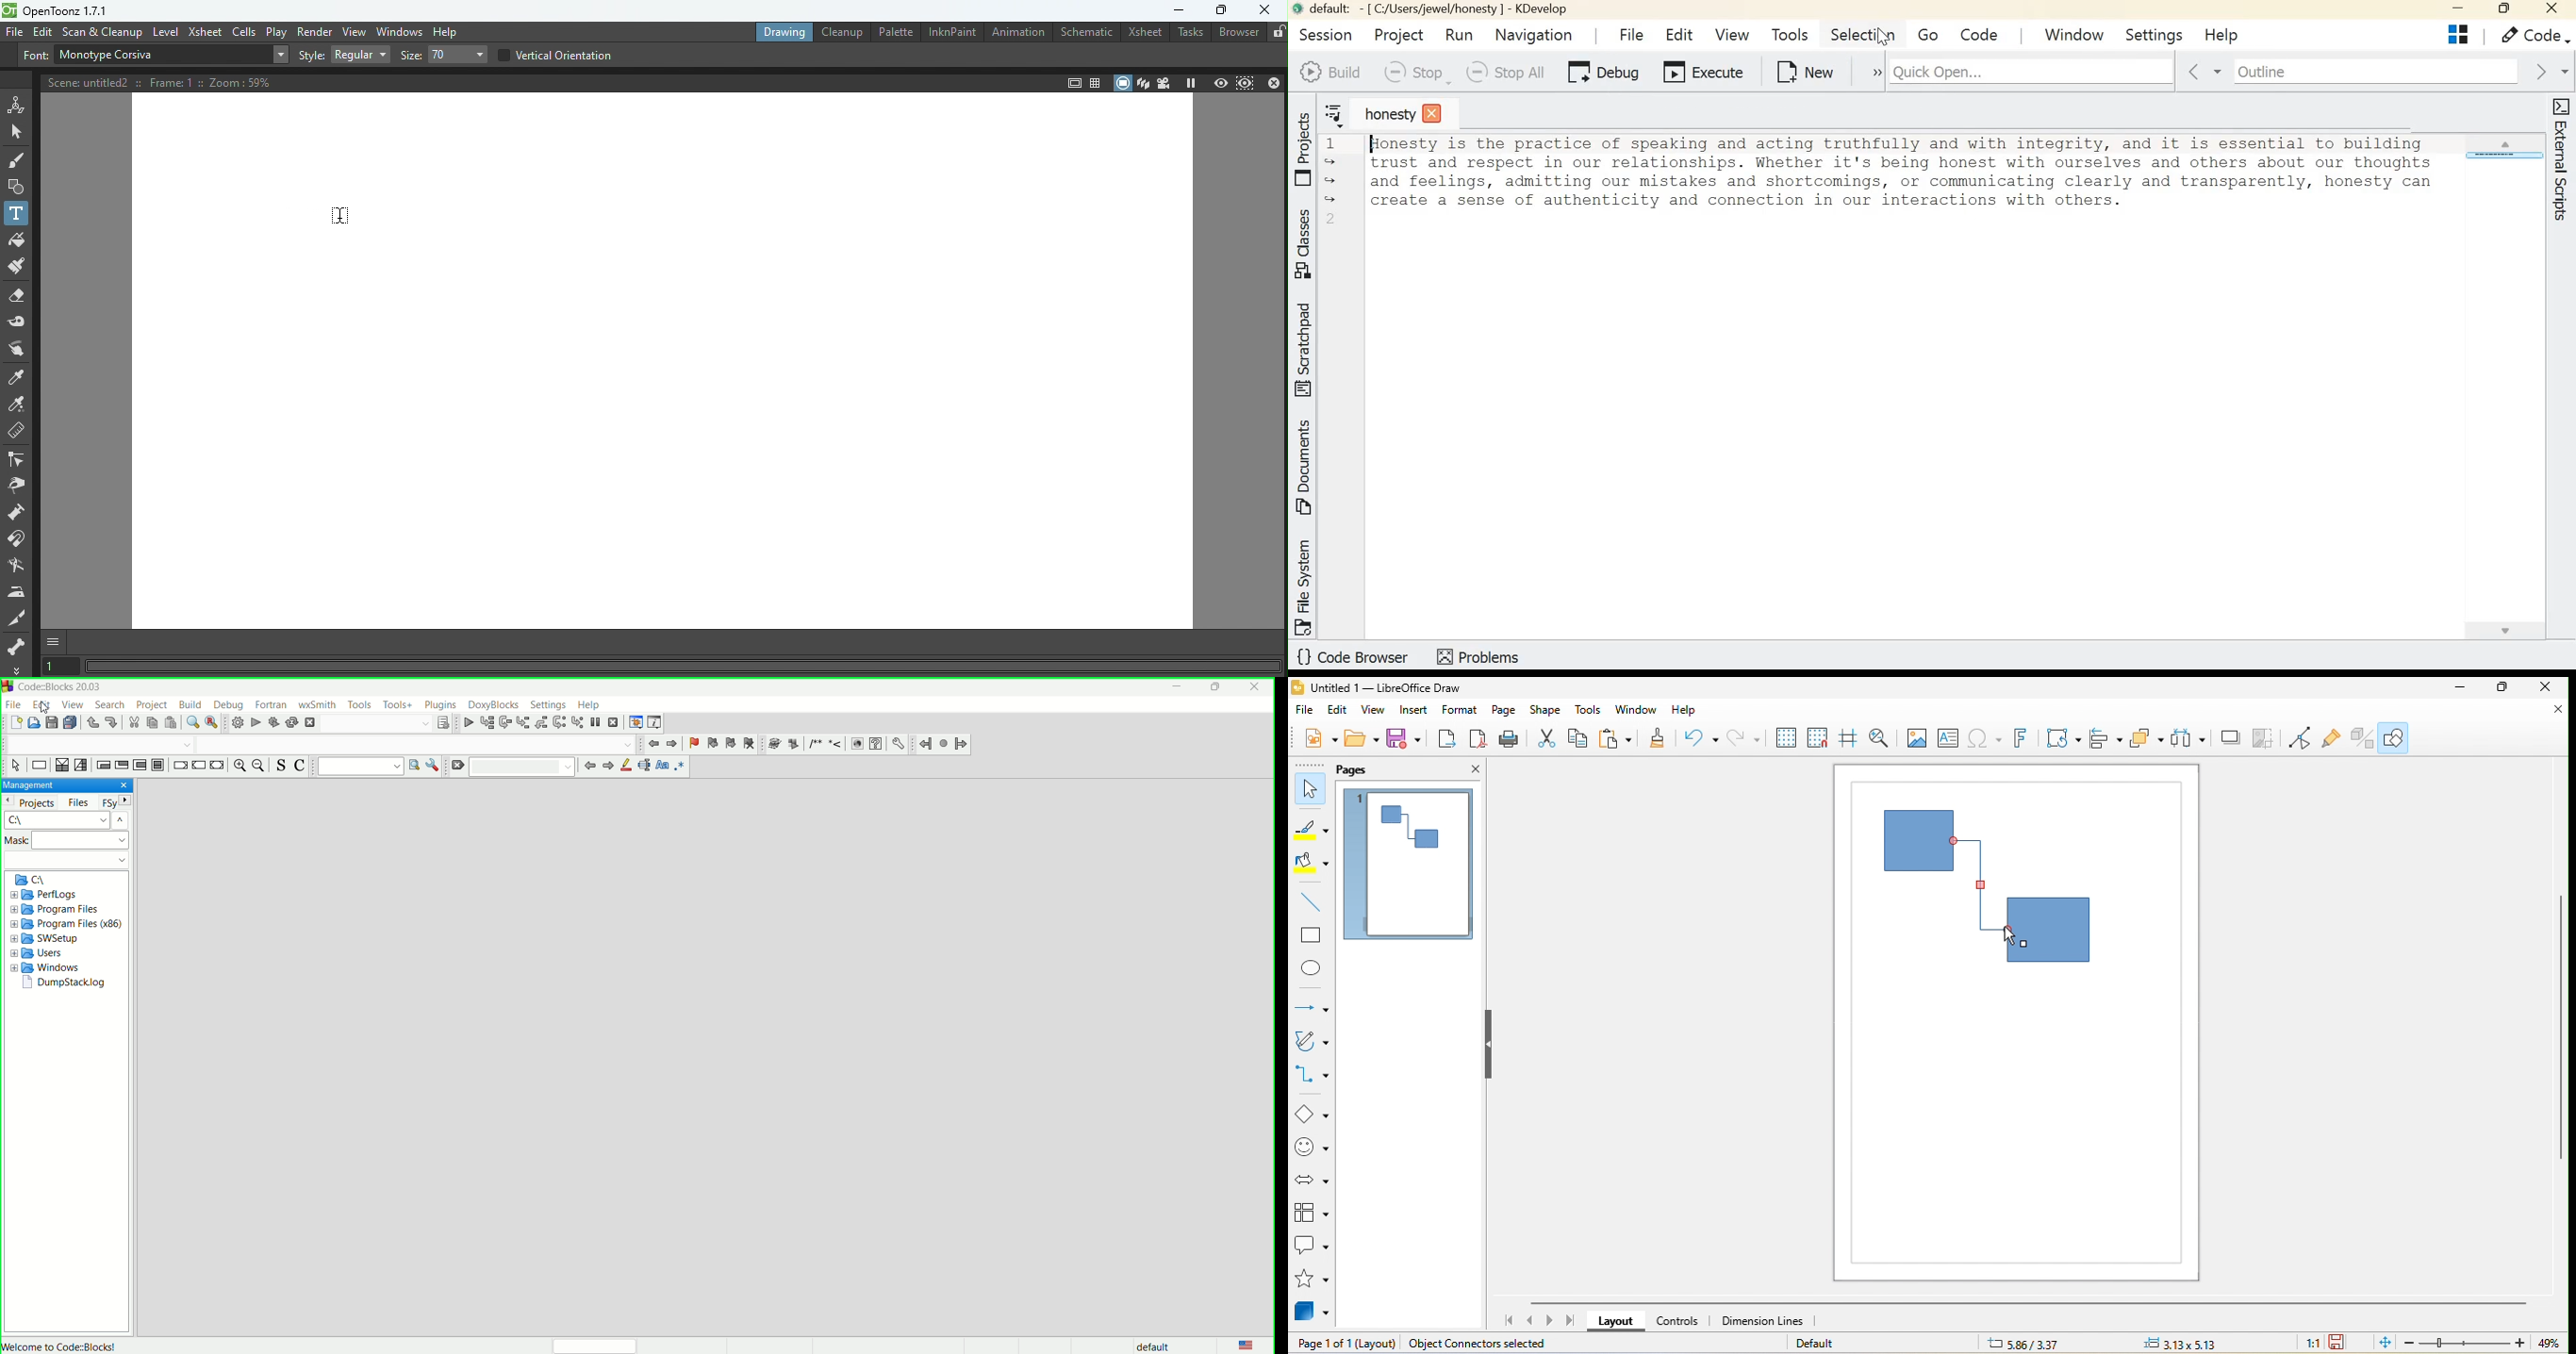  I want to click on build and run, so click(271, 720).